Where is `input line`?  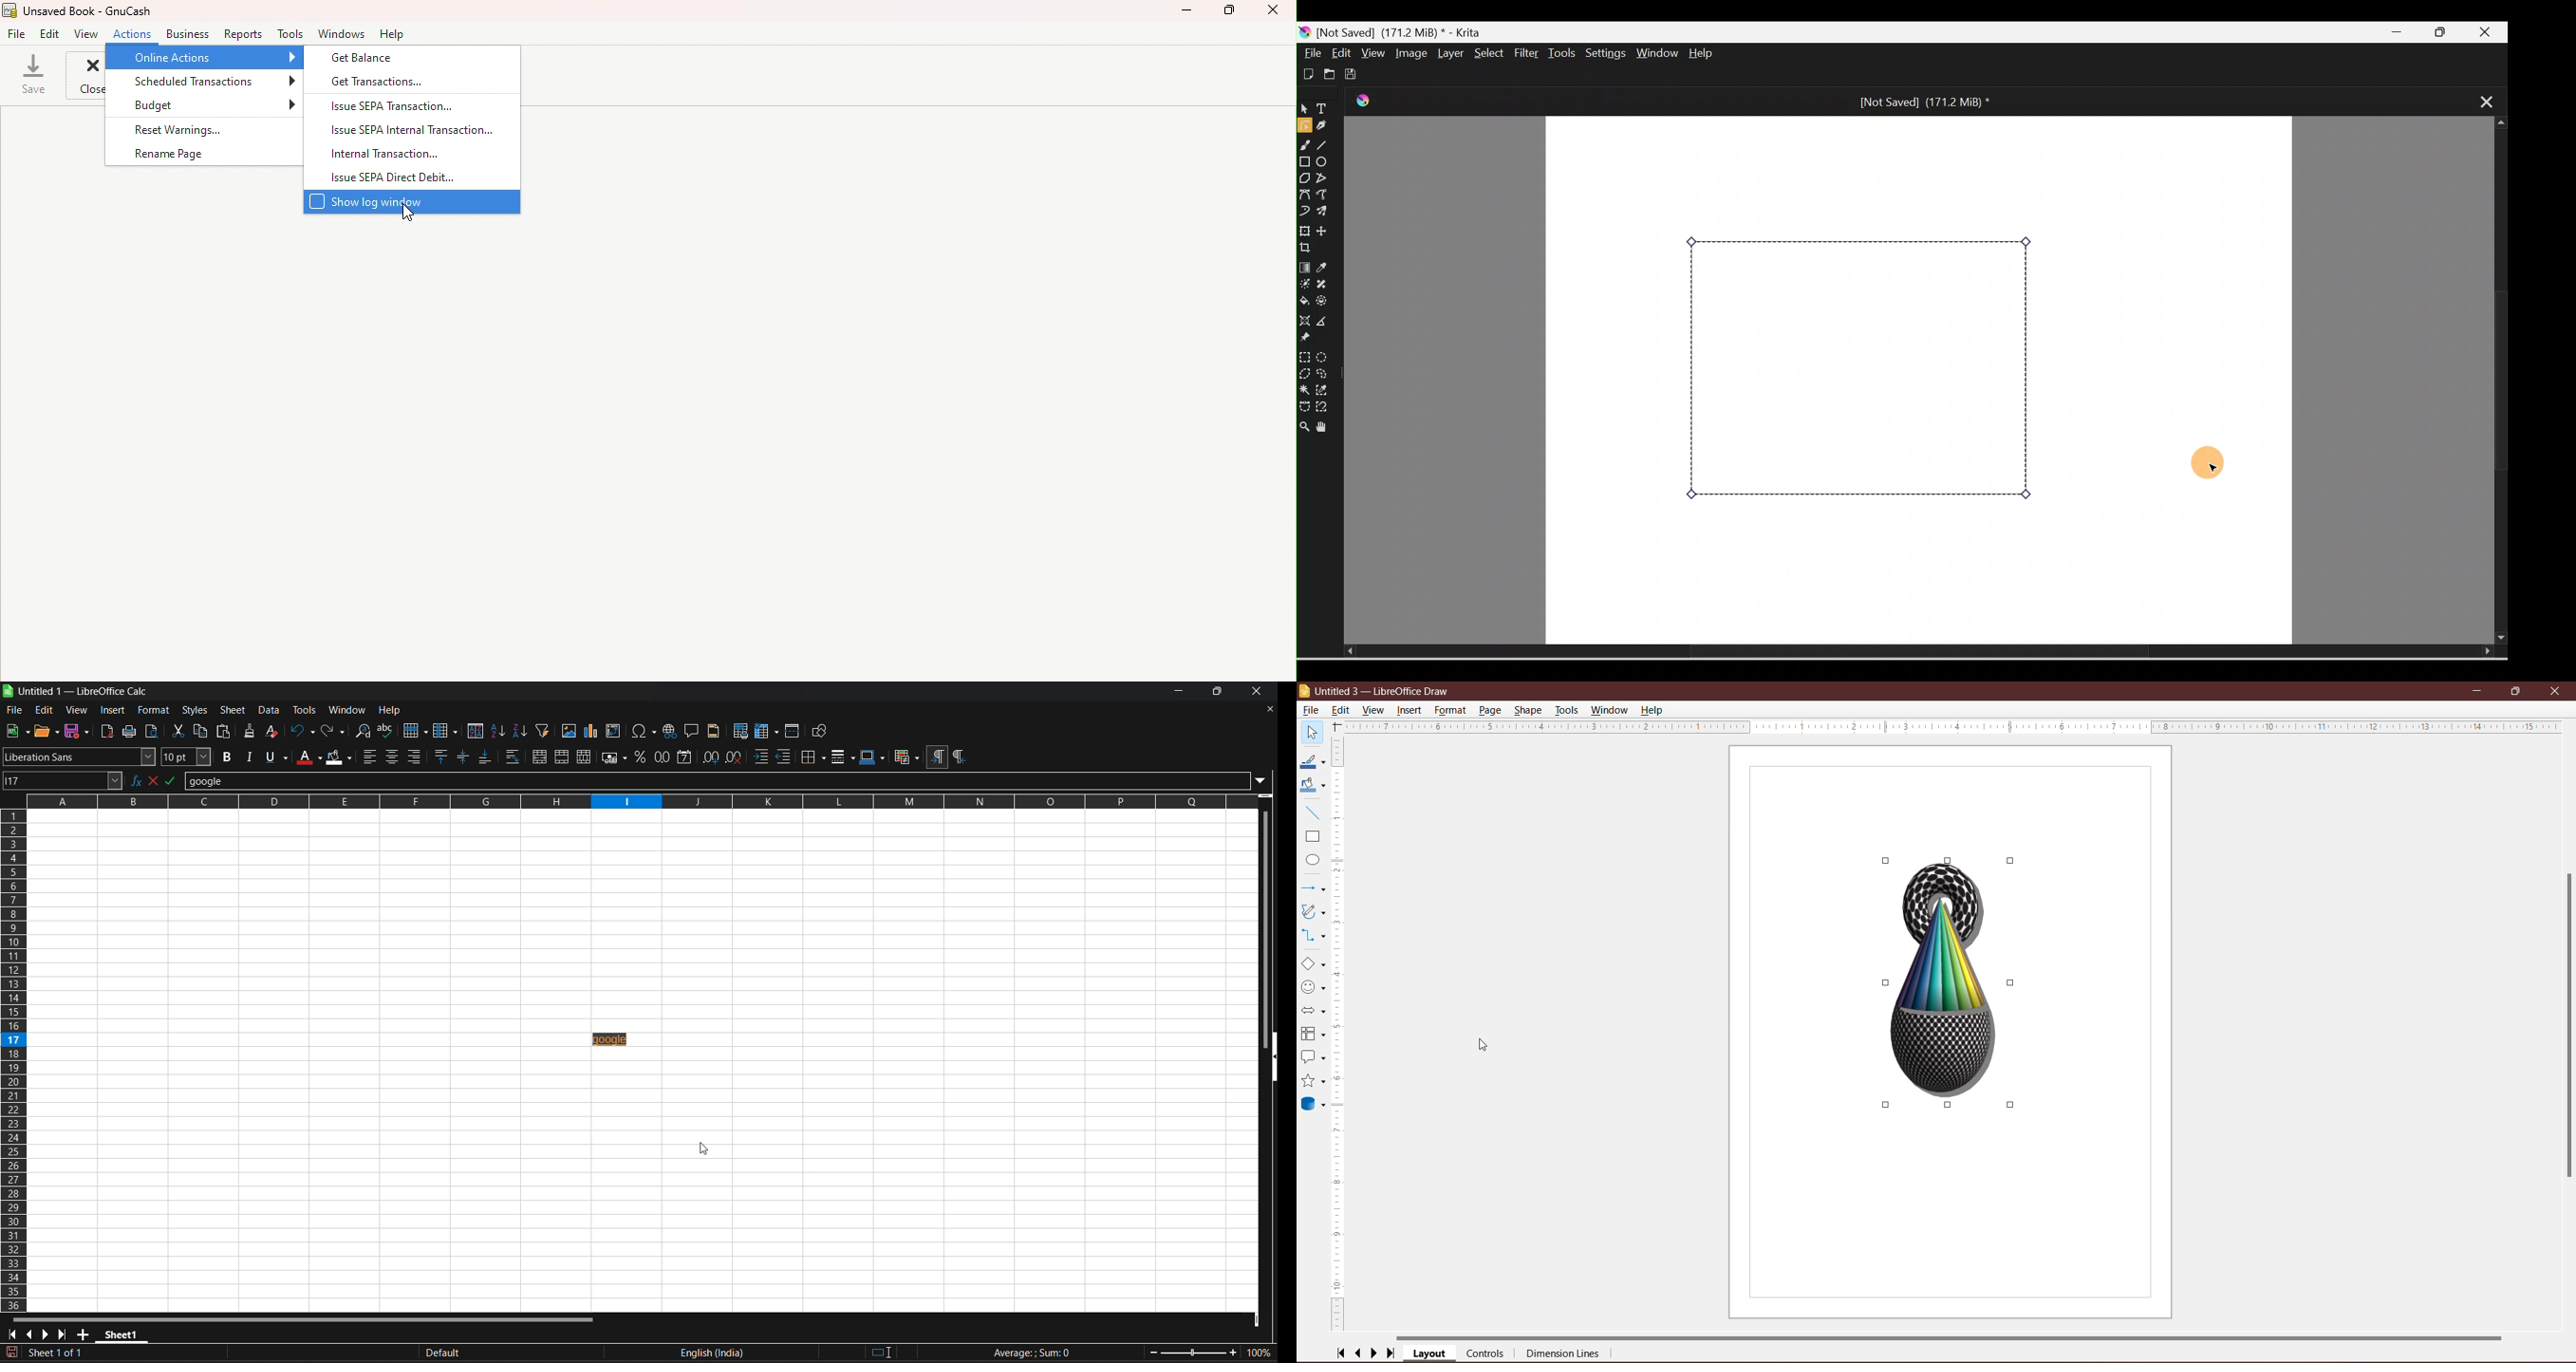 input line is located at coordinates (727, 779).